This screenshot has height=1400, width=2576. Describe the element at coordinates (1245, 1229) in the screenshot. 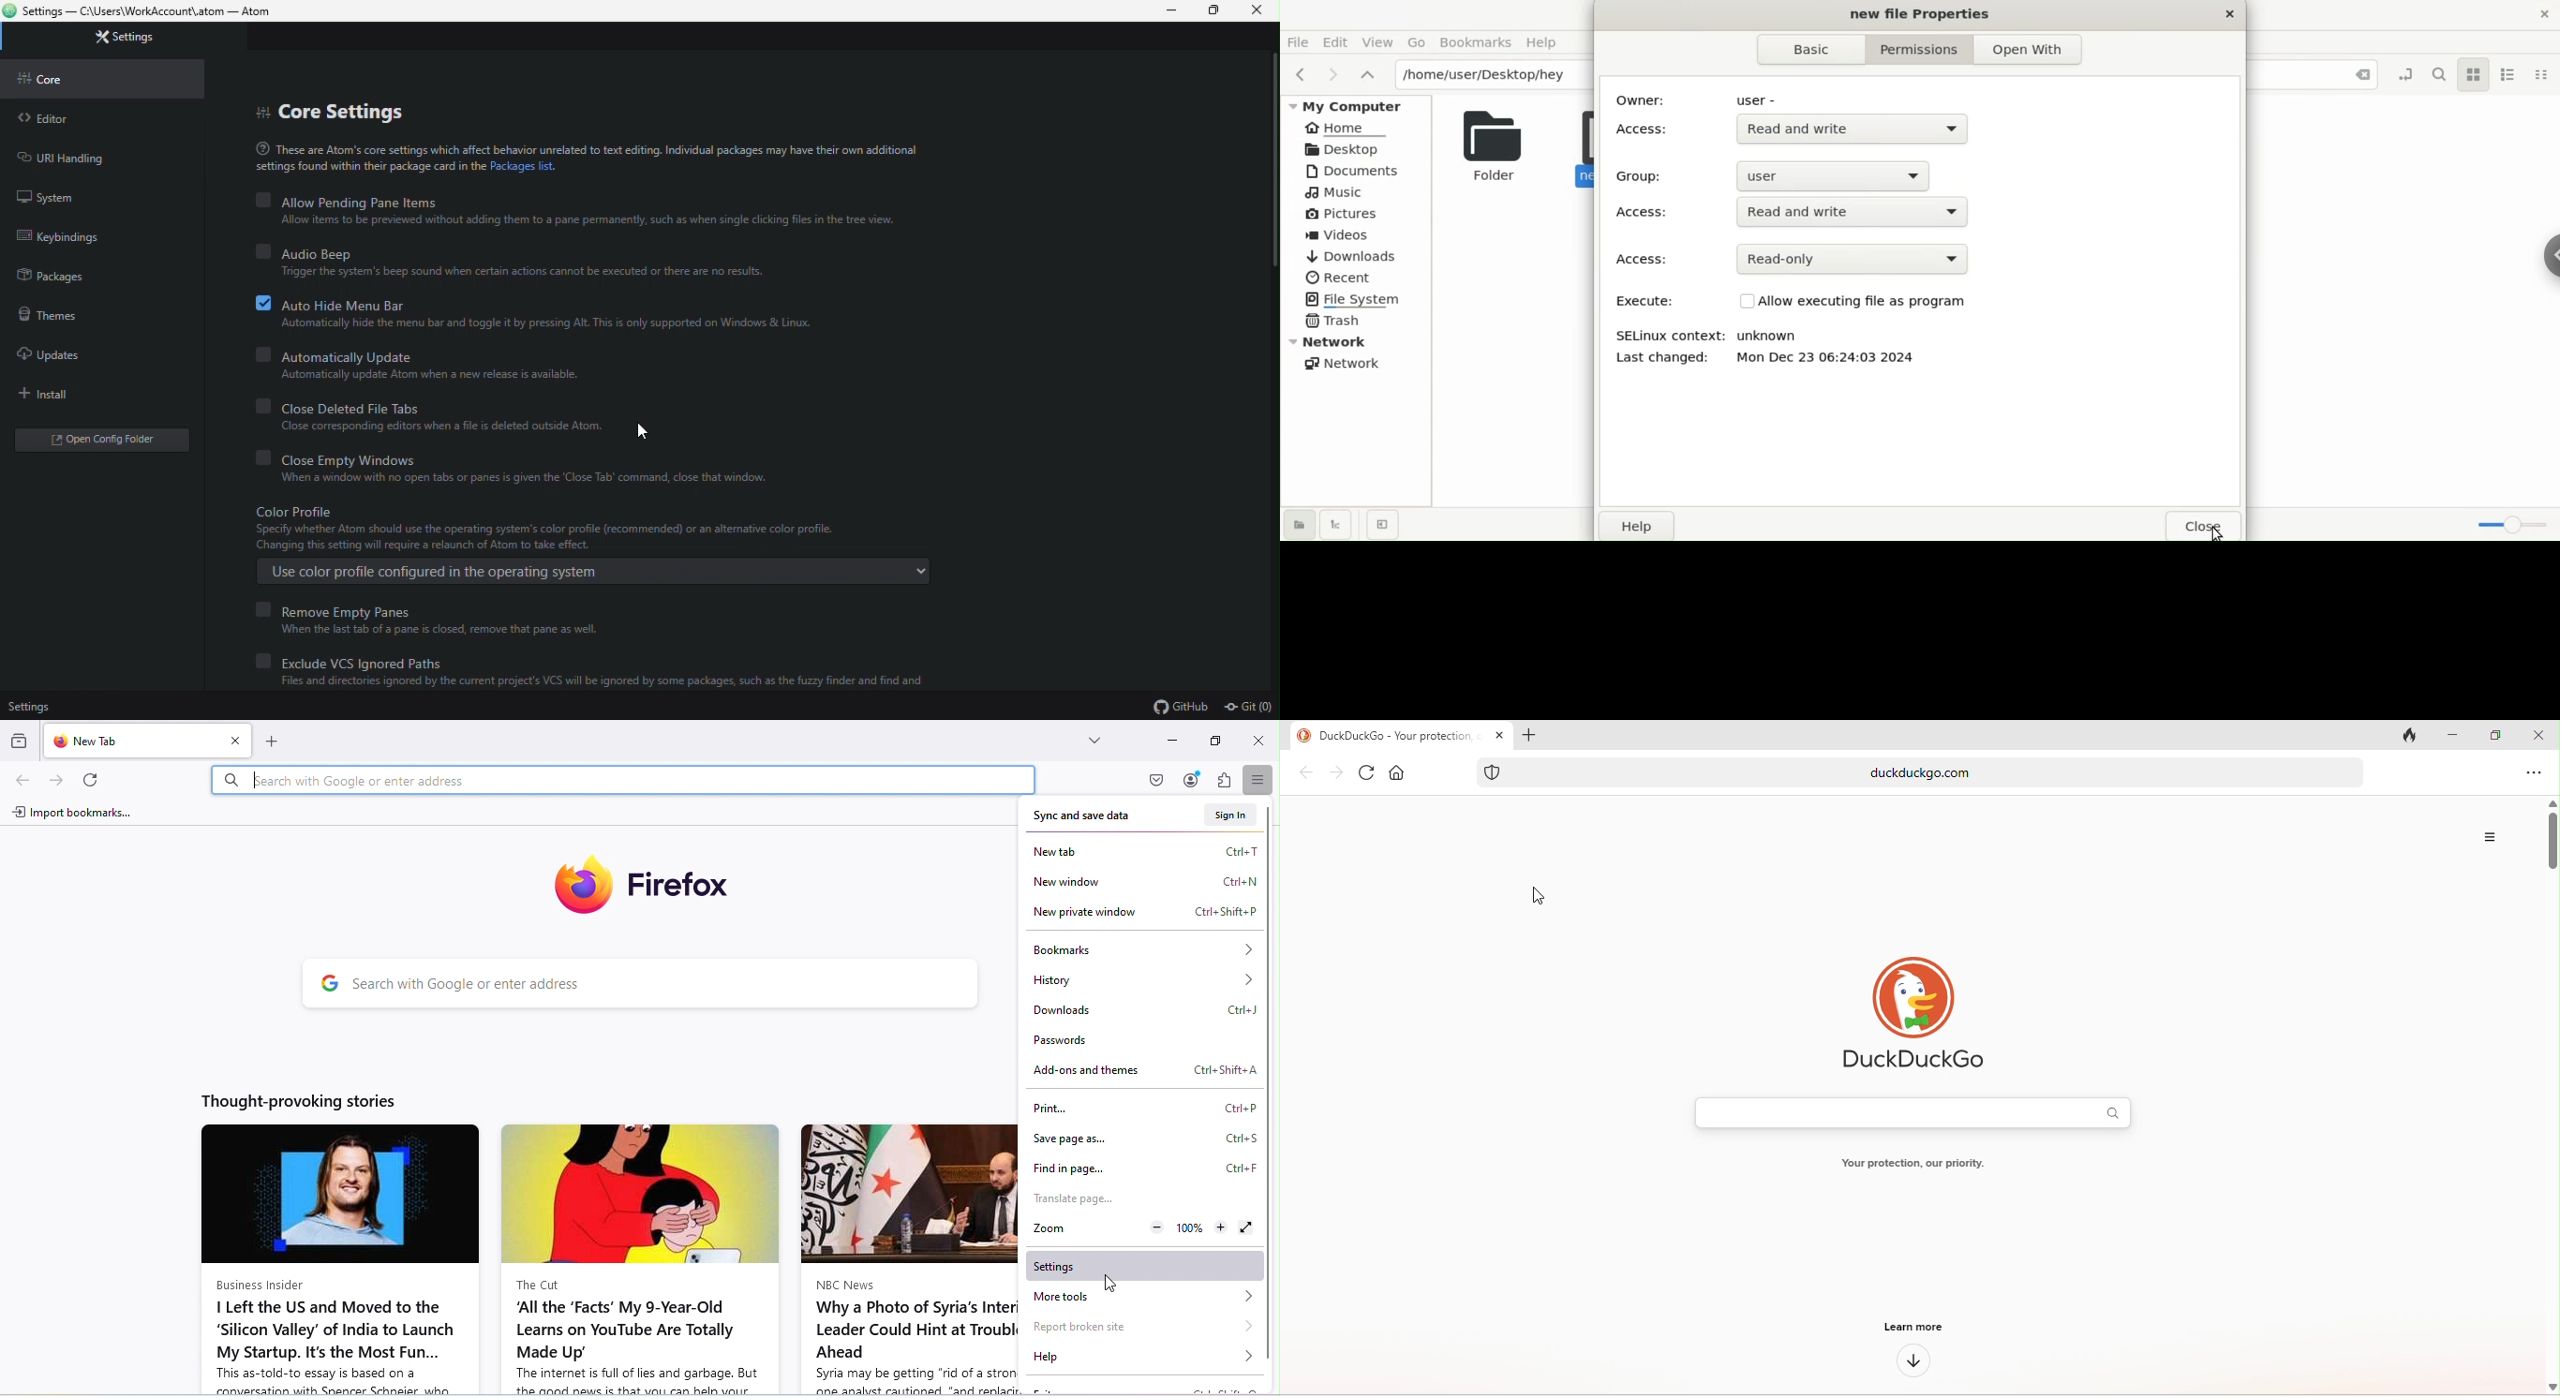

I see `Display the window in full screen` at that location.